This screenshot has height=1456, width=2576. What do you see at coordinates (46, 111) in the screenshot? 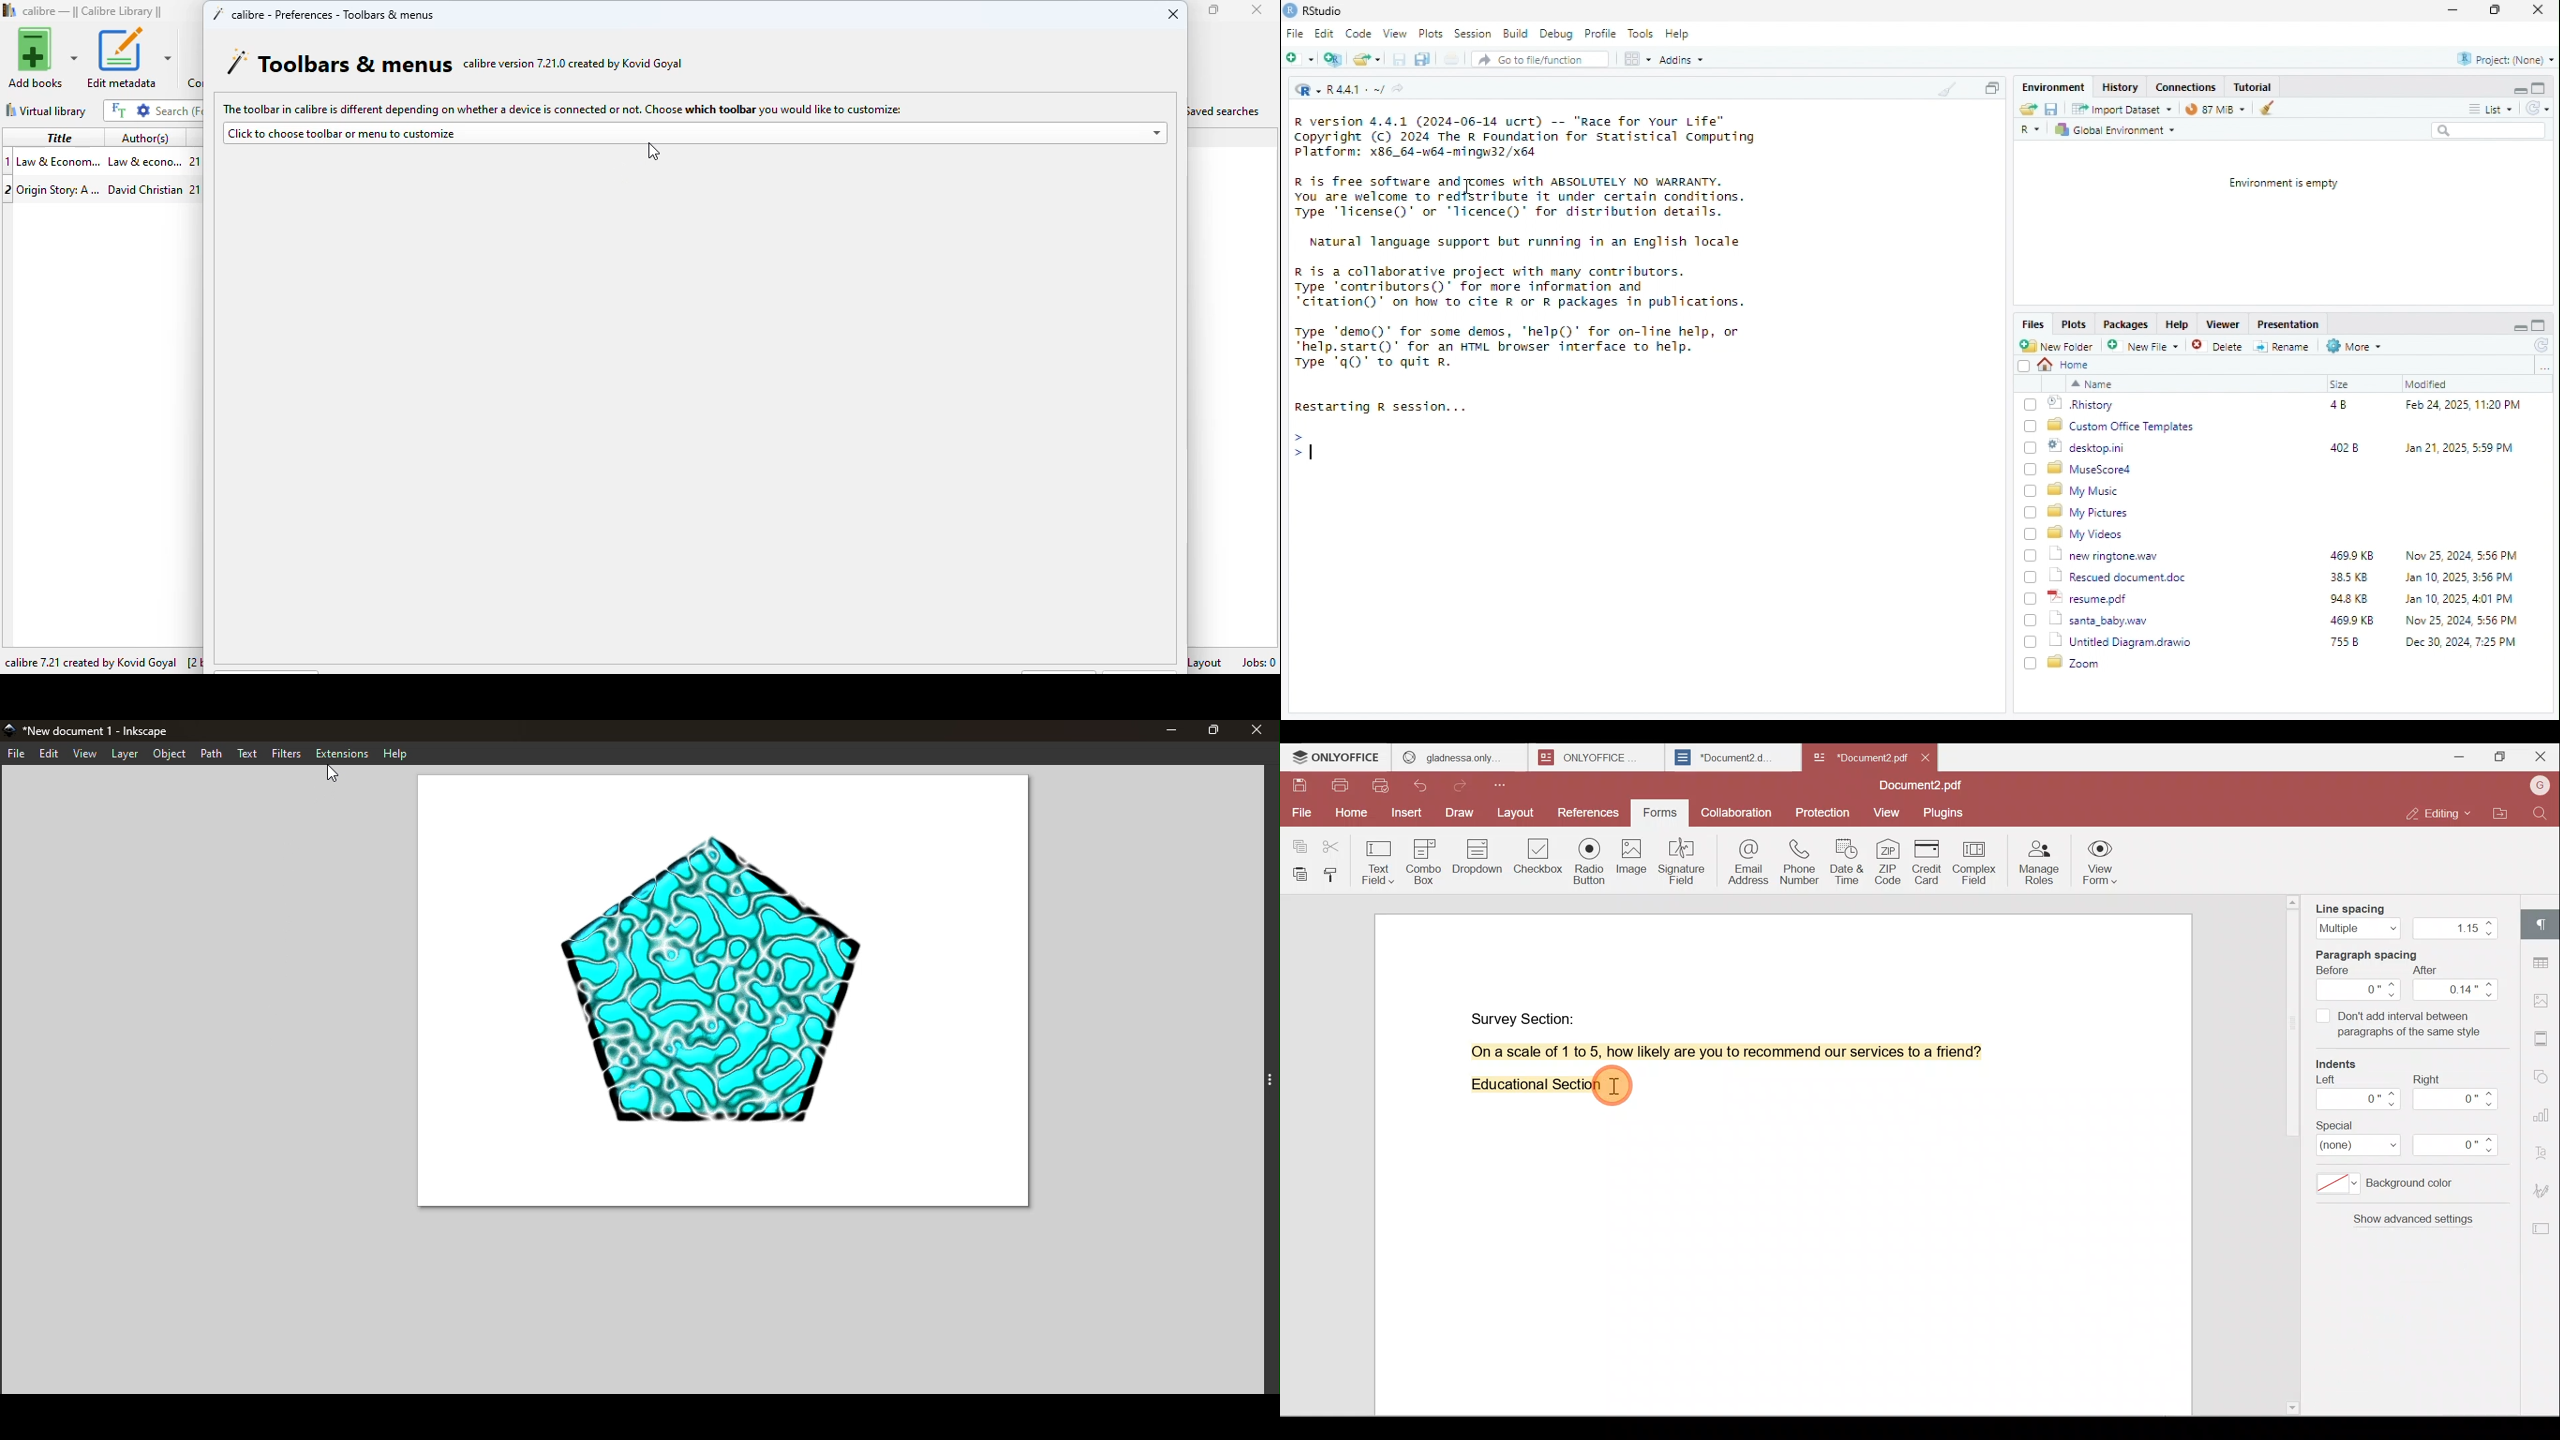
I see `virtual library` at bounding box center [46, 111].